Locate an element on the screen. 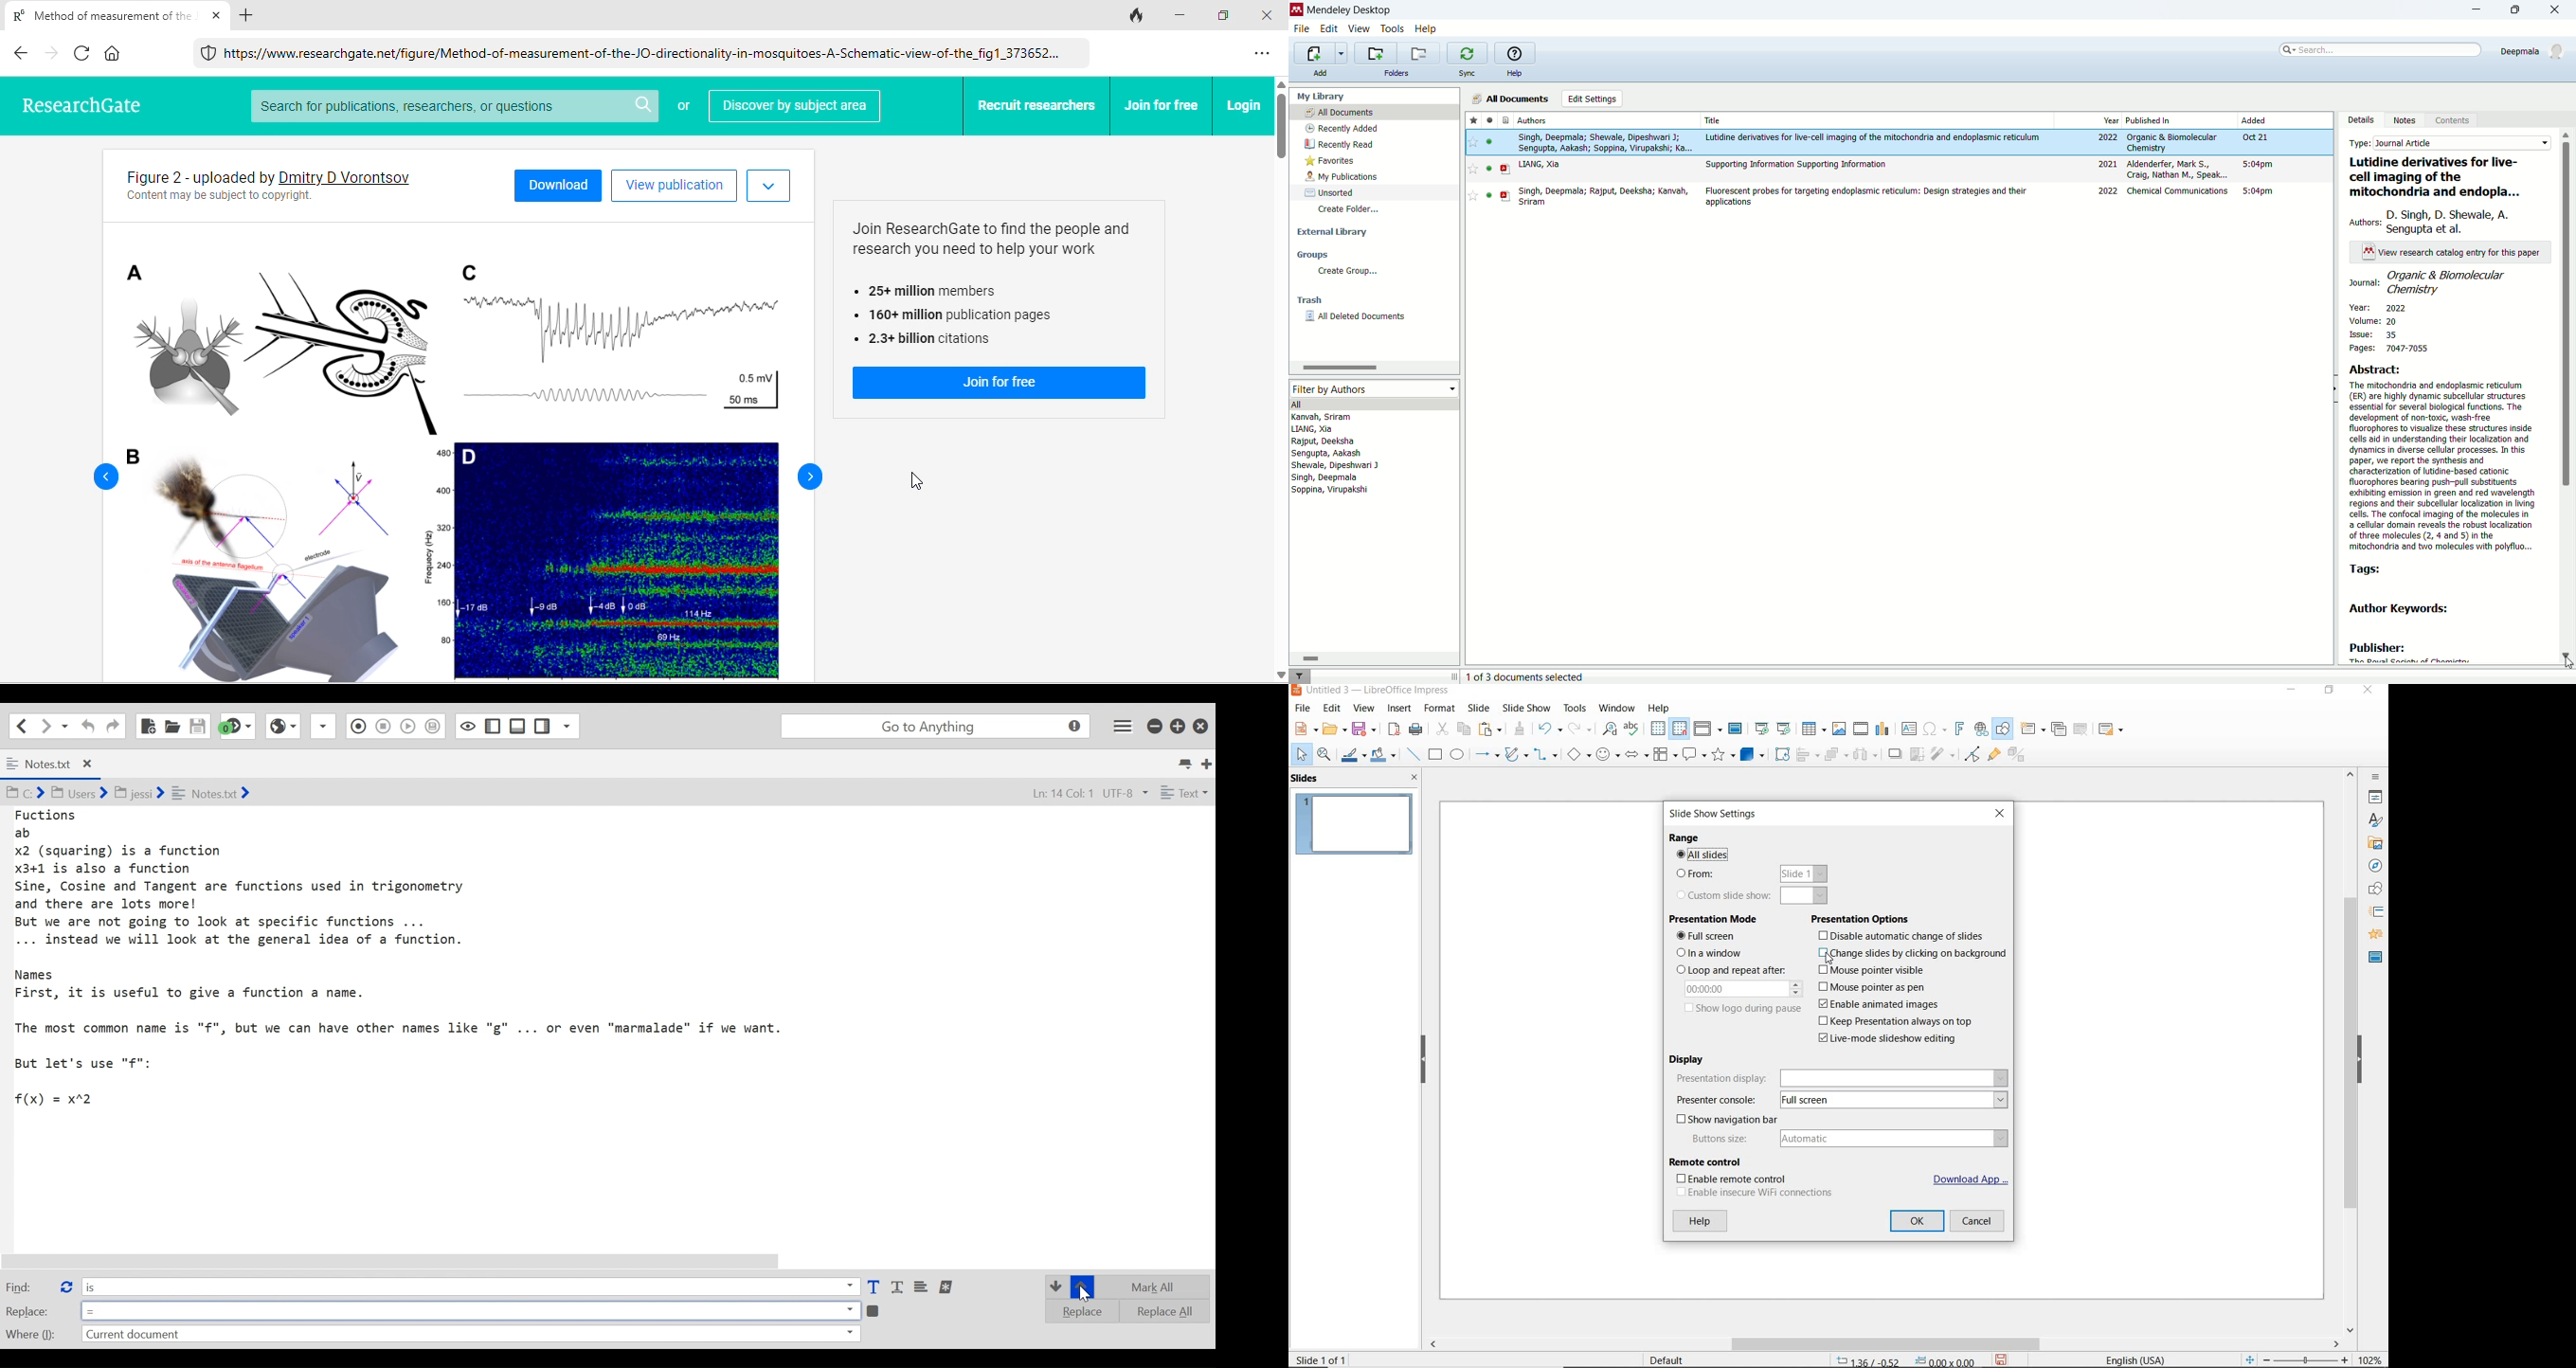 This screenshot has height=1372, width=2576. PDF is located at coordinates (1506, 170).